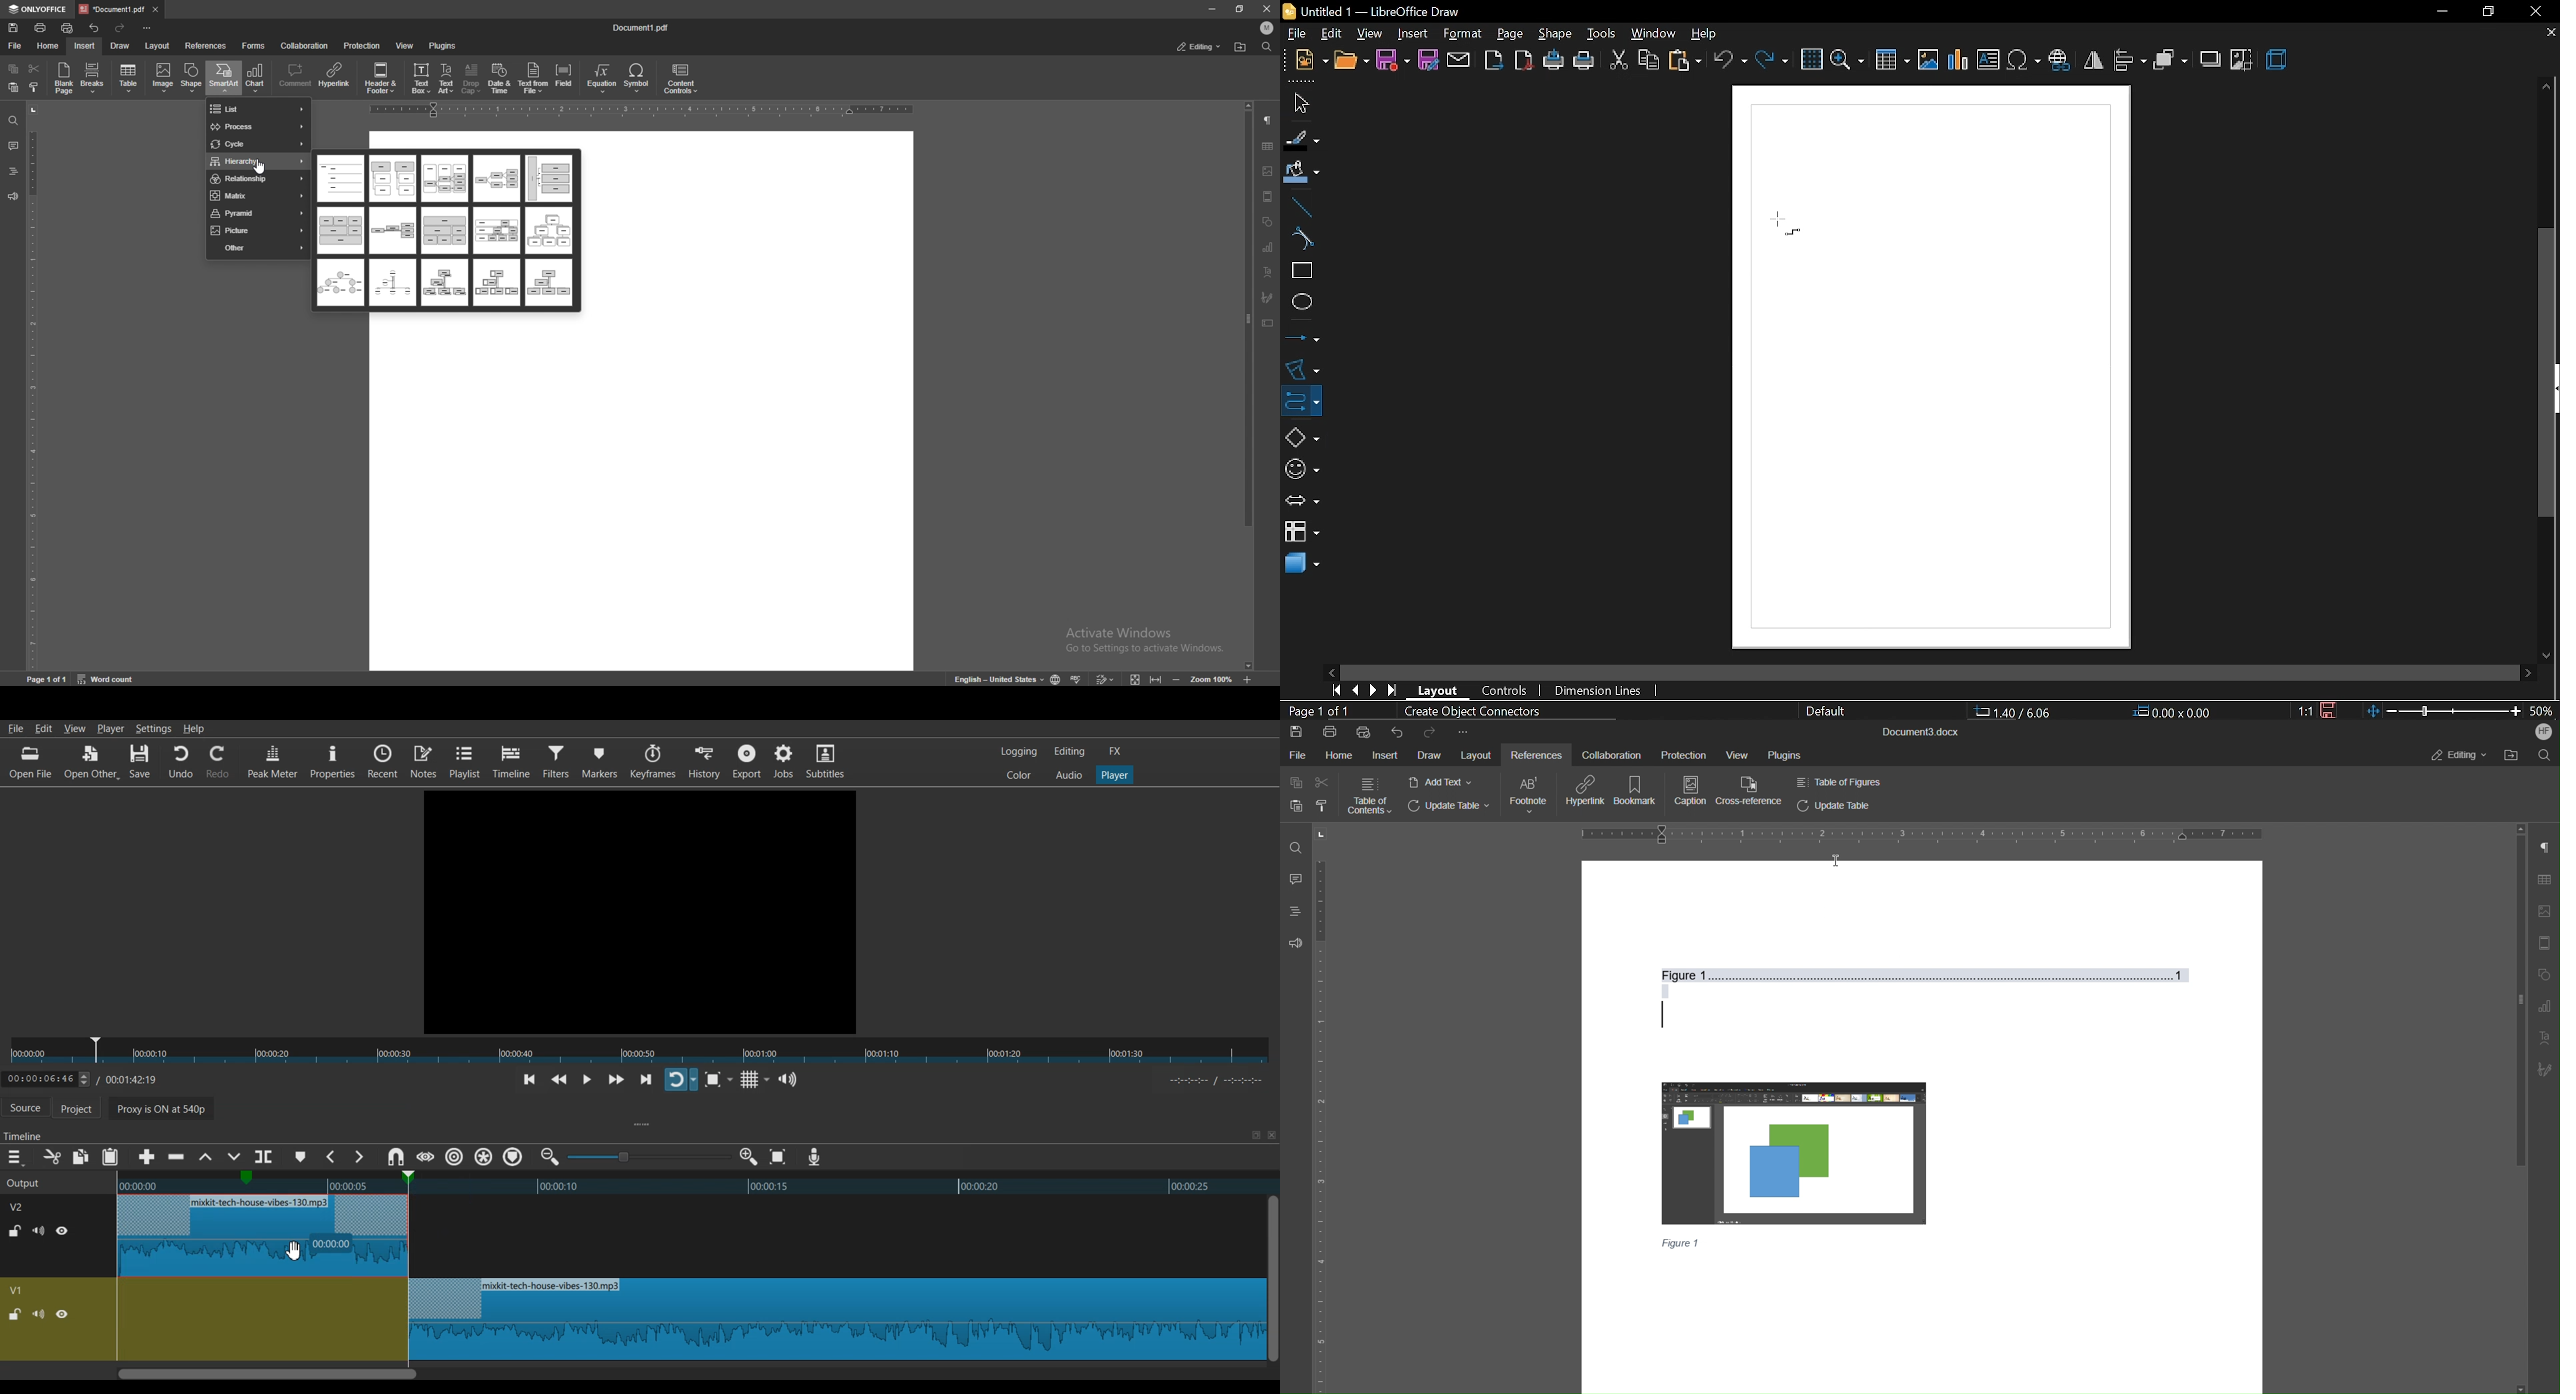 The image size is (2576, 1400). Describe the element at coordinates (13, 69) in the screenshot. I see `copy` at that location.